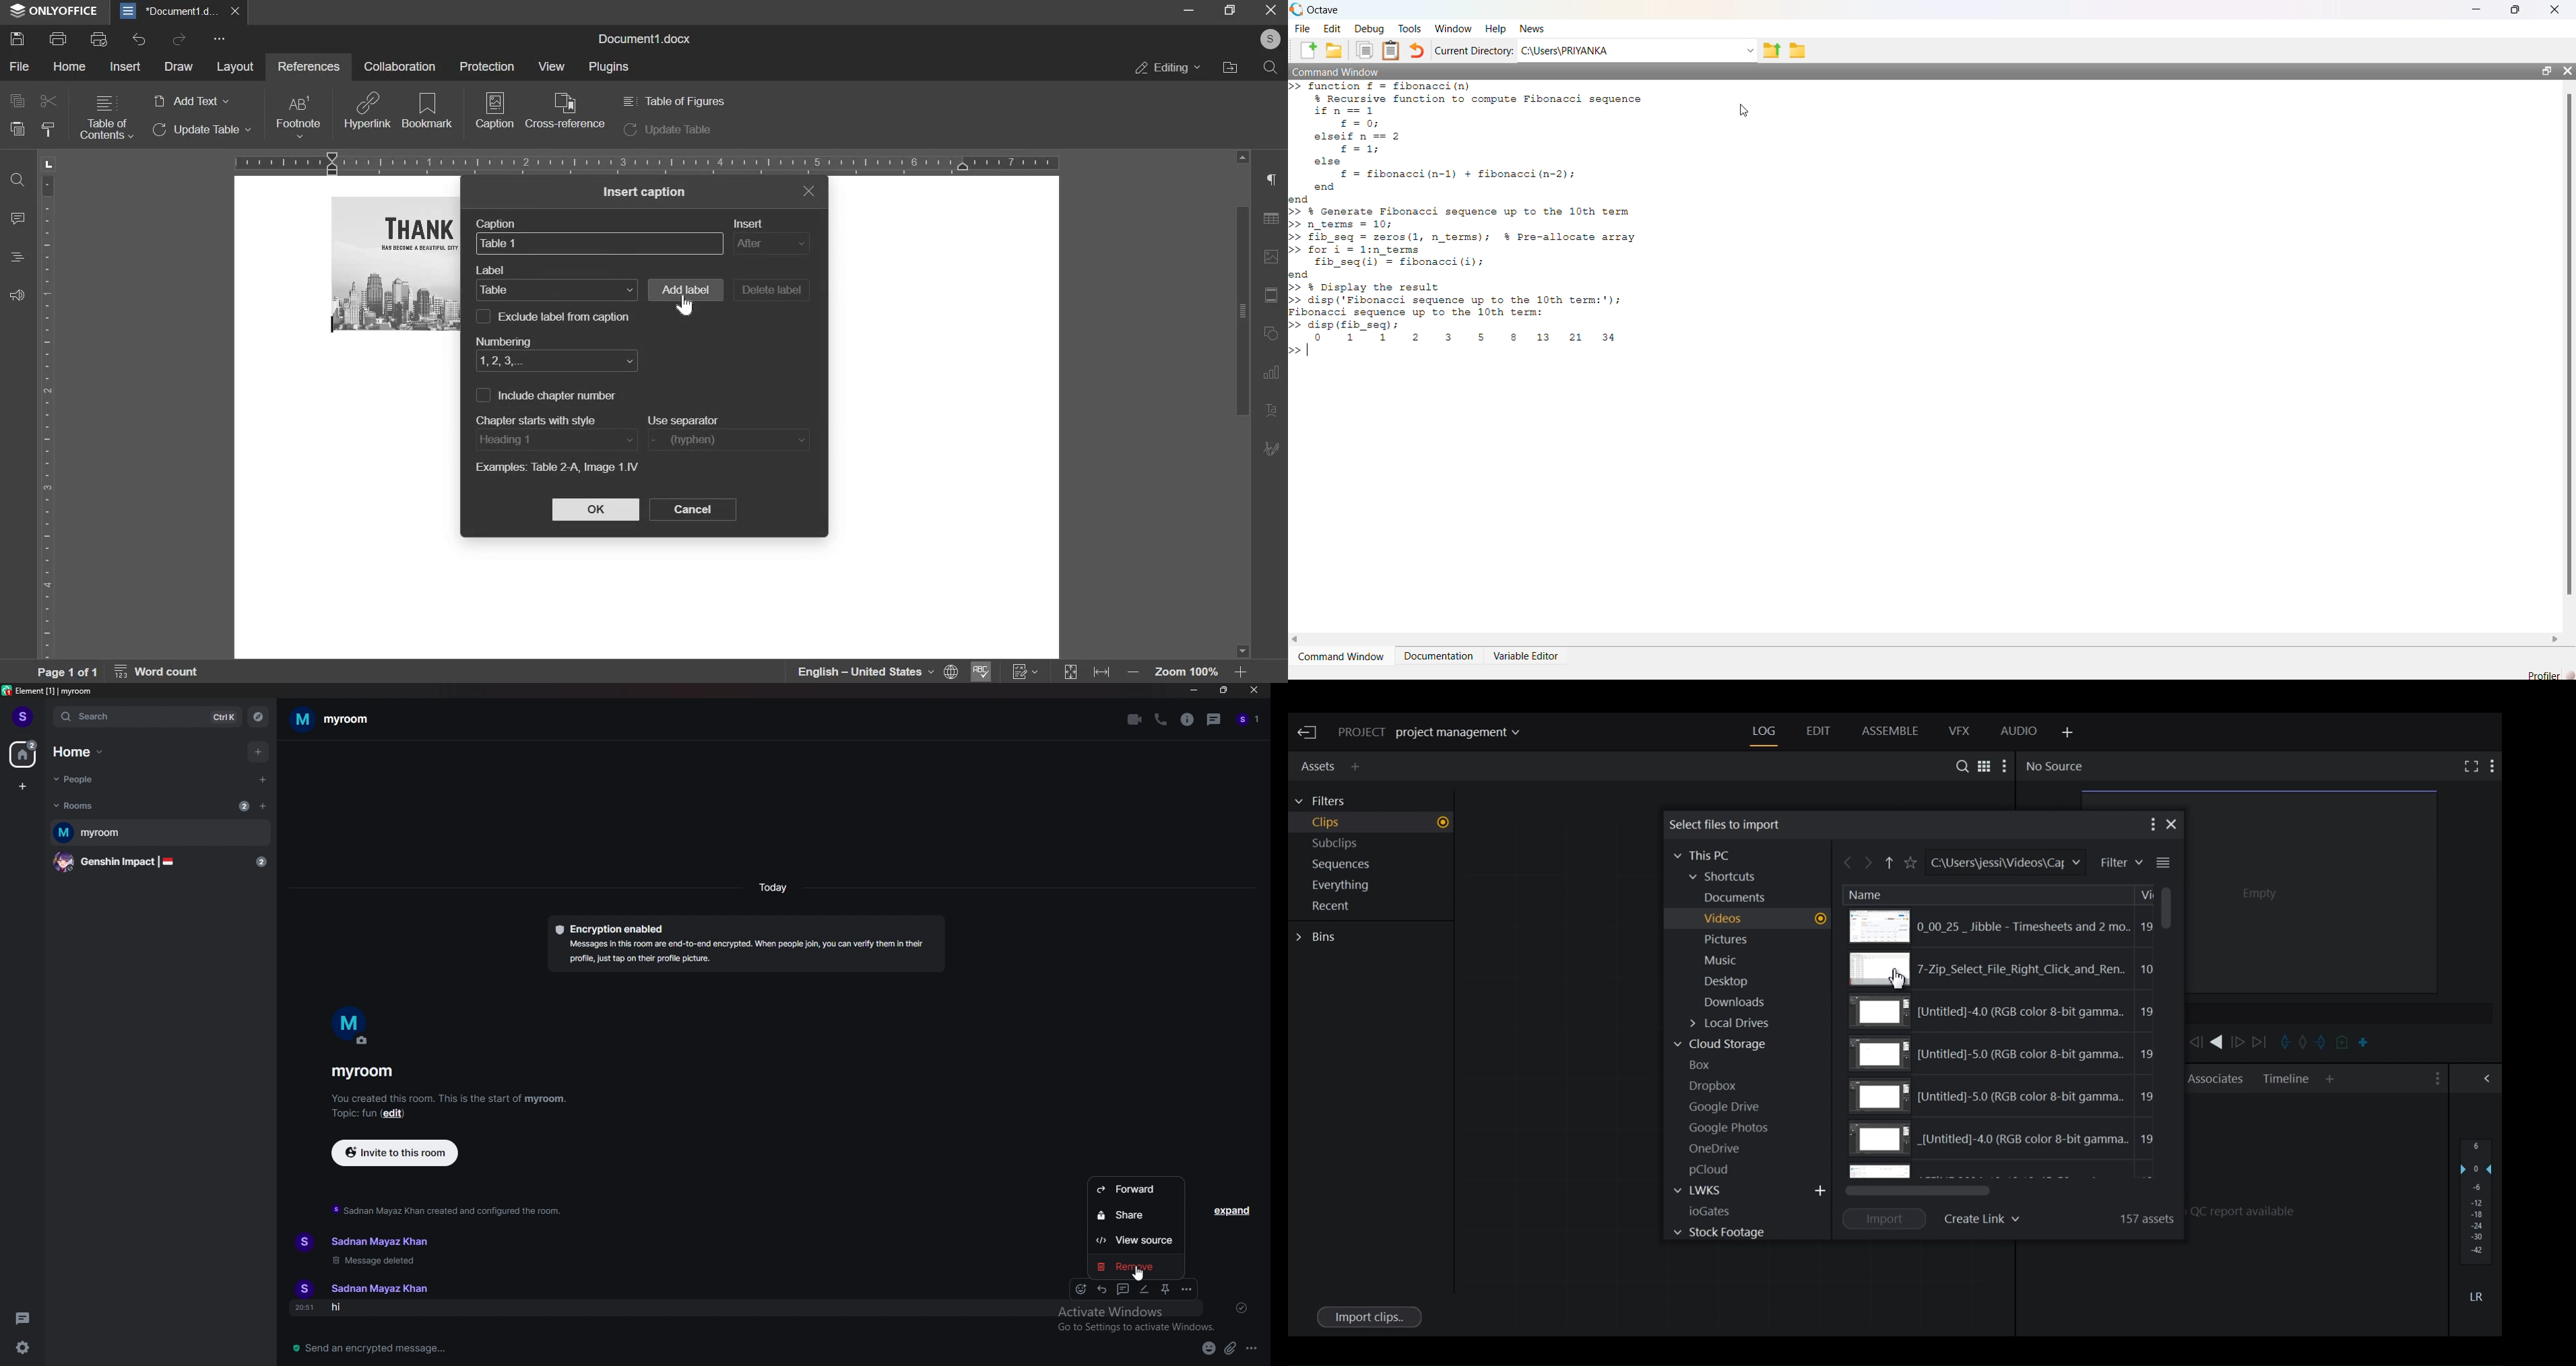 This screenshot has height=1372, width=2576. I want to click on save, so click(16, 38).